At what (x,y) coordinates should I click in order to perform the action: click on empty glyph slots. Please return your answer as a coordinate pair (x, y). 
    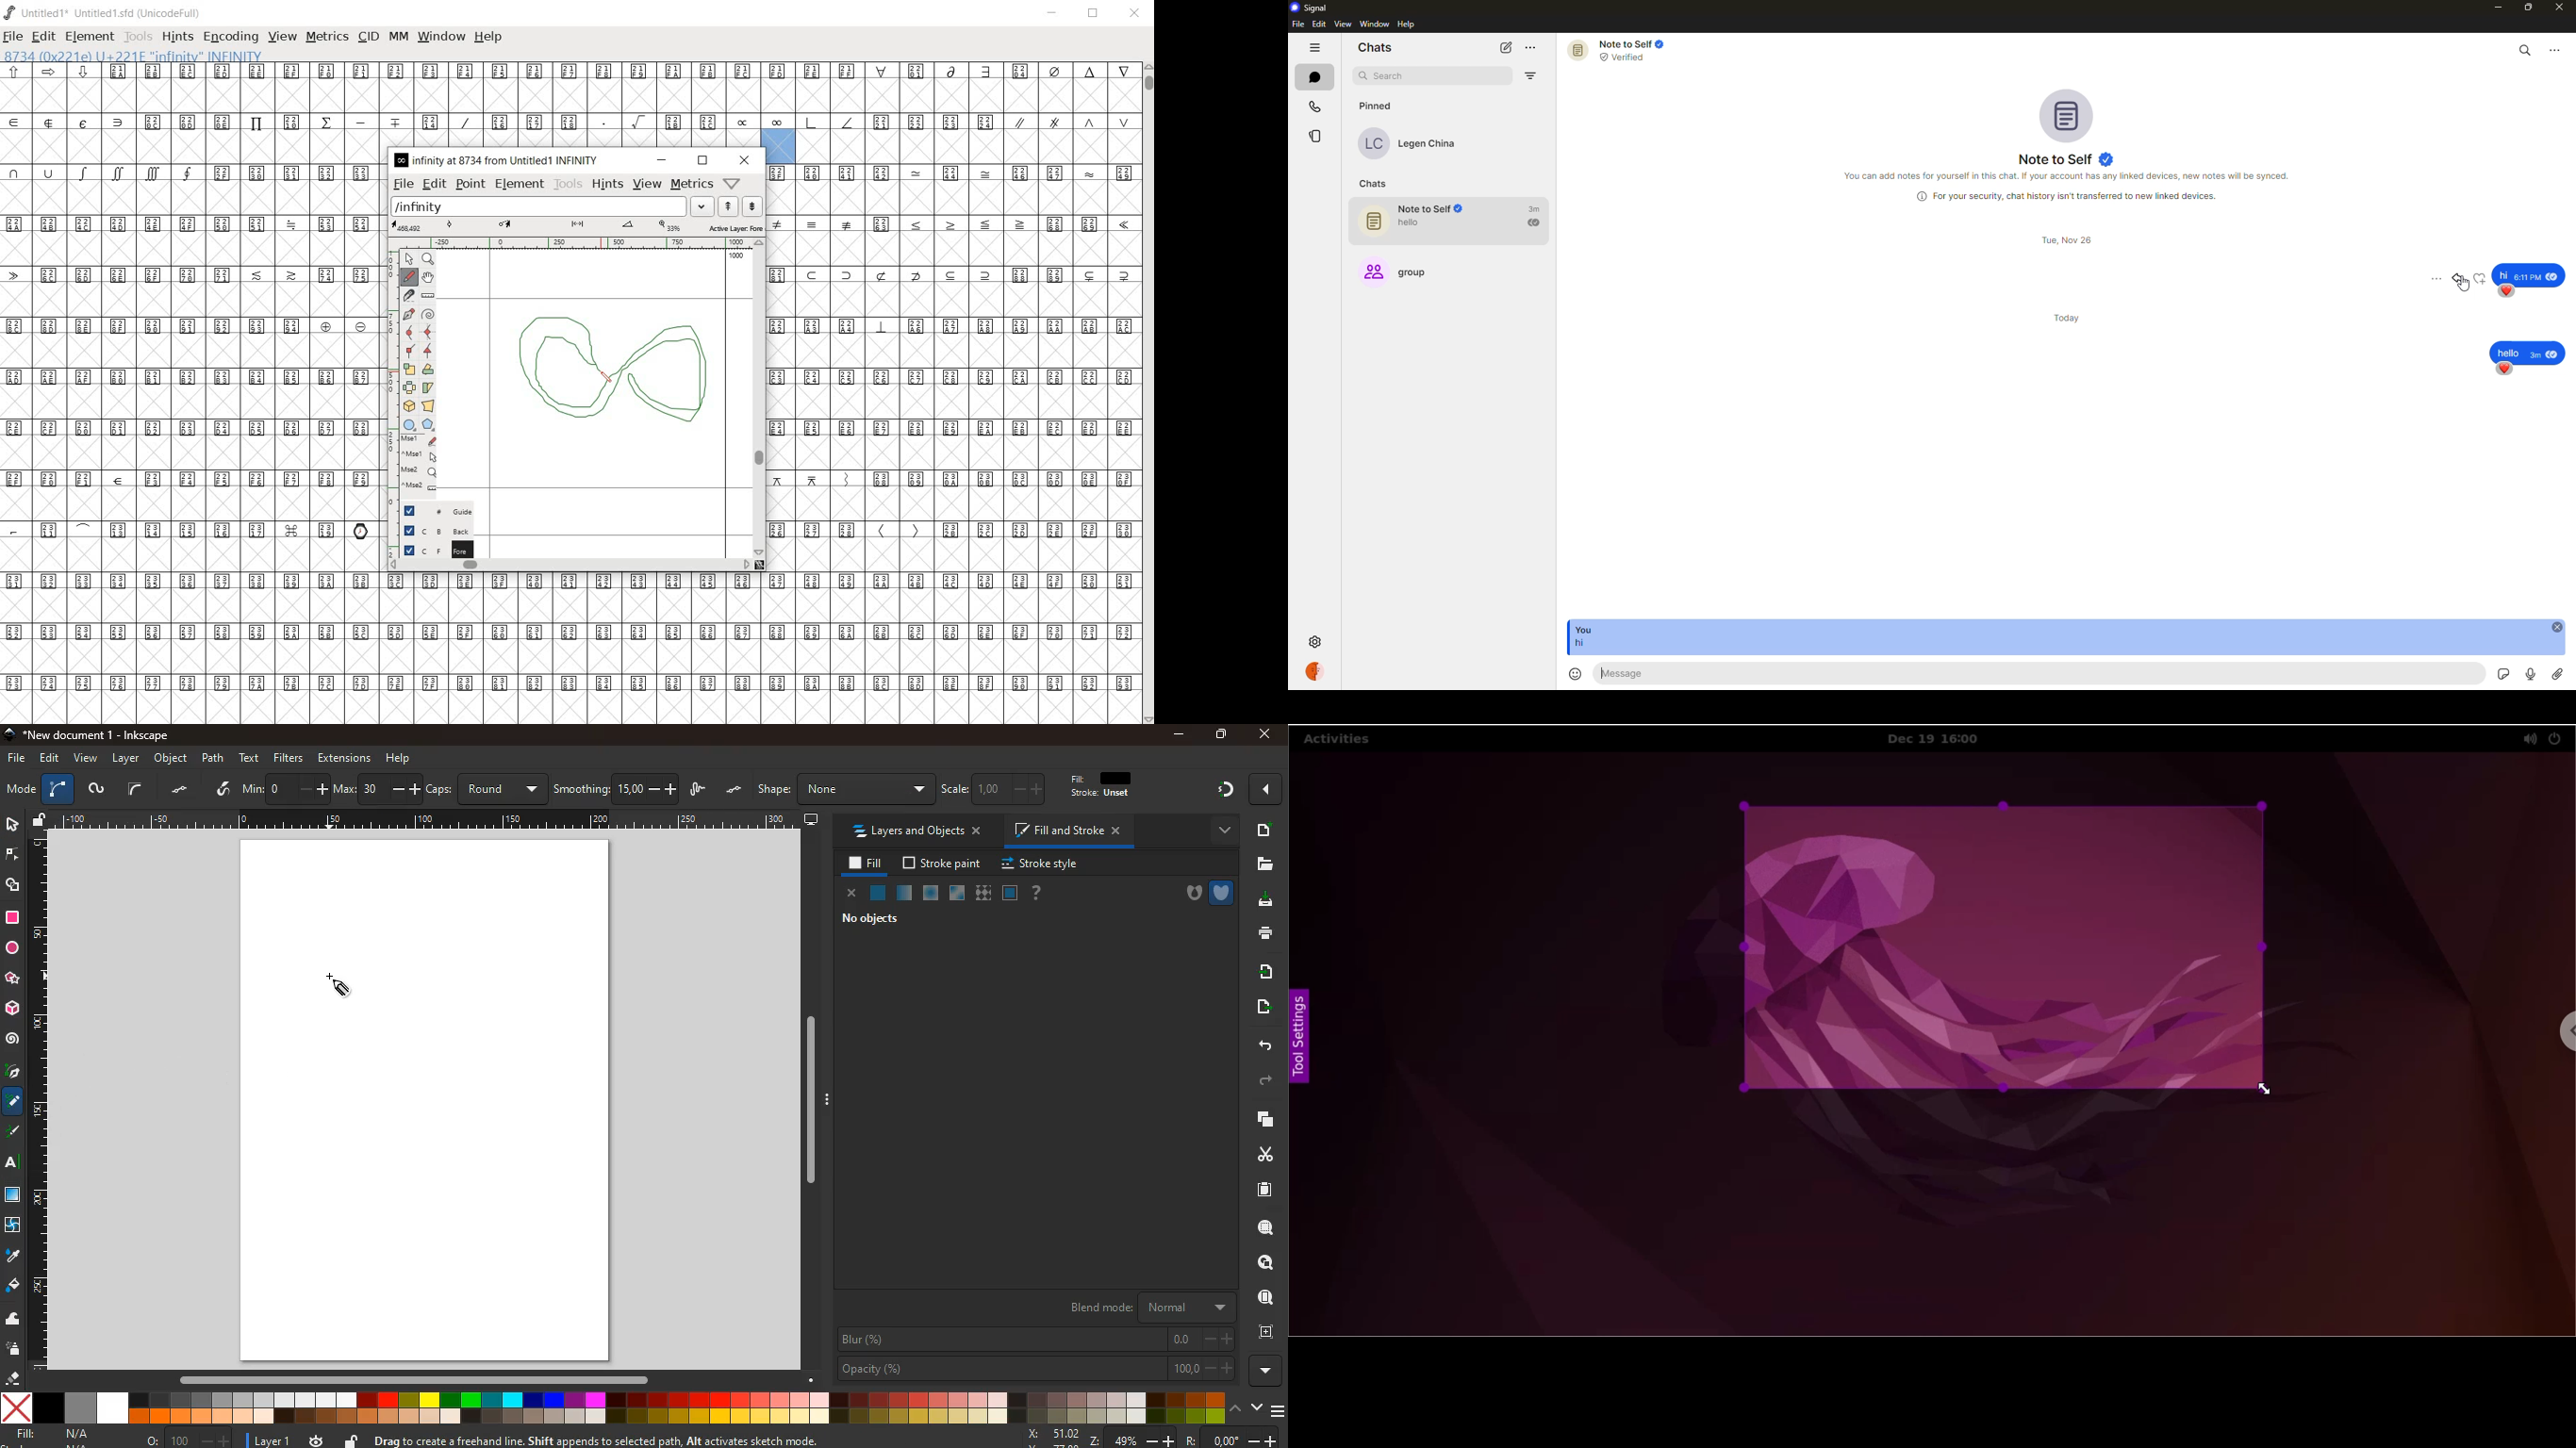
    Looking at the image, I should click on (953, 451).